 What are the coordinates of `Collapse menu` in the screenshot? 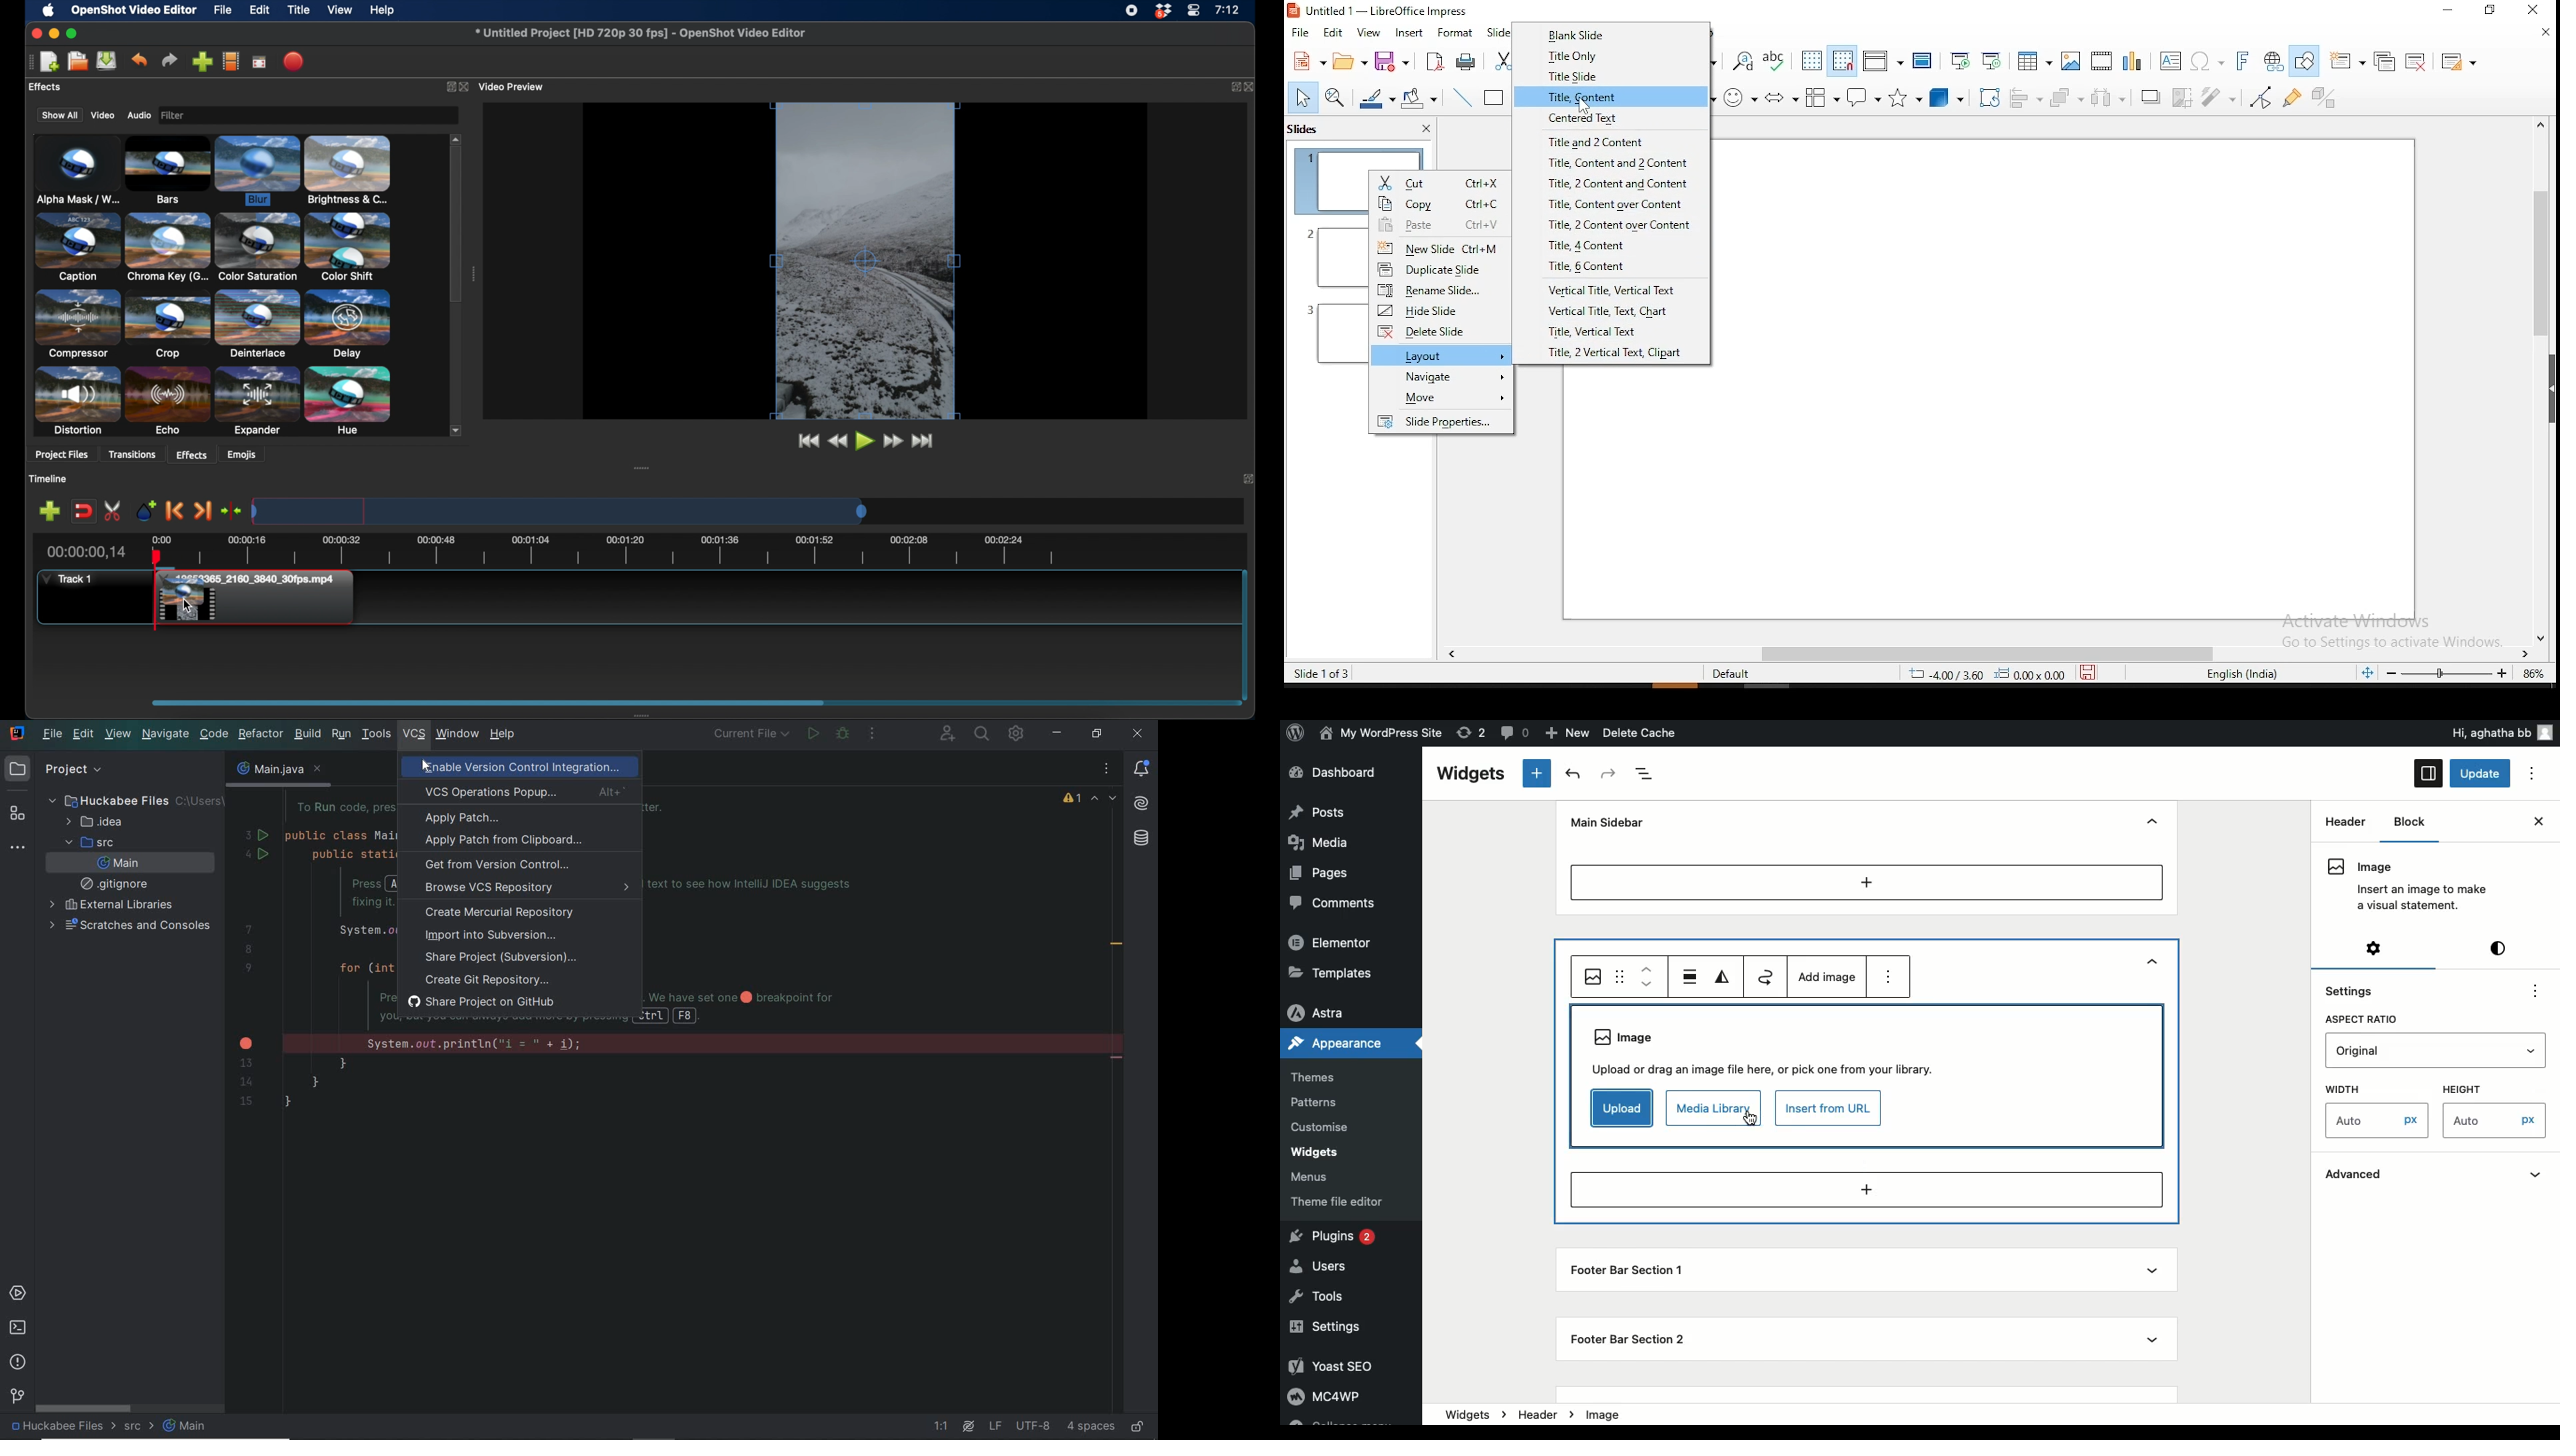 It's located at (1339, 1420).